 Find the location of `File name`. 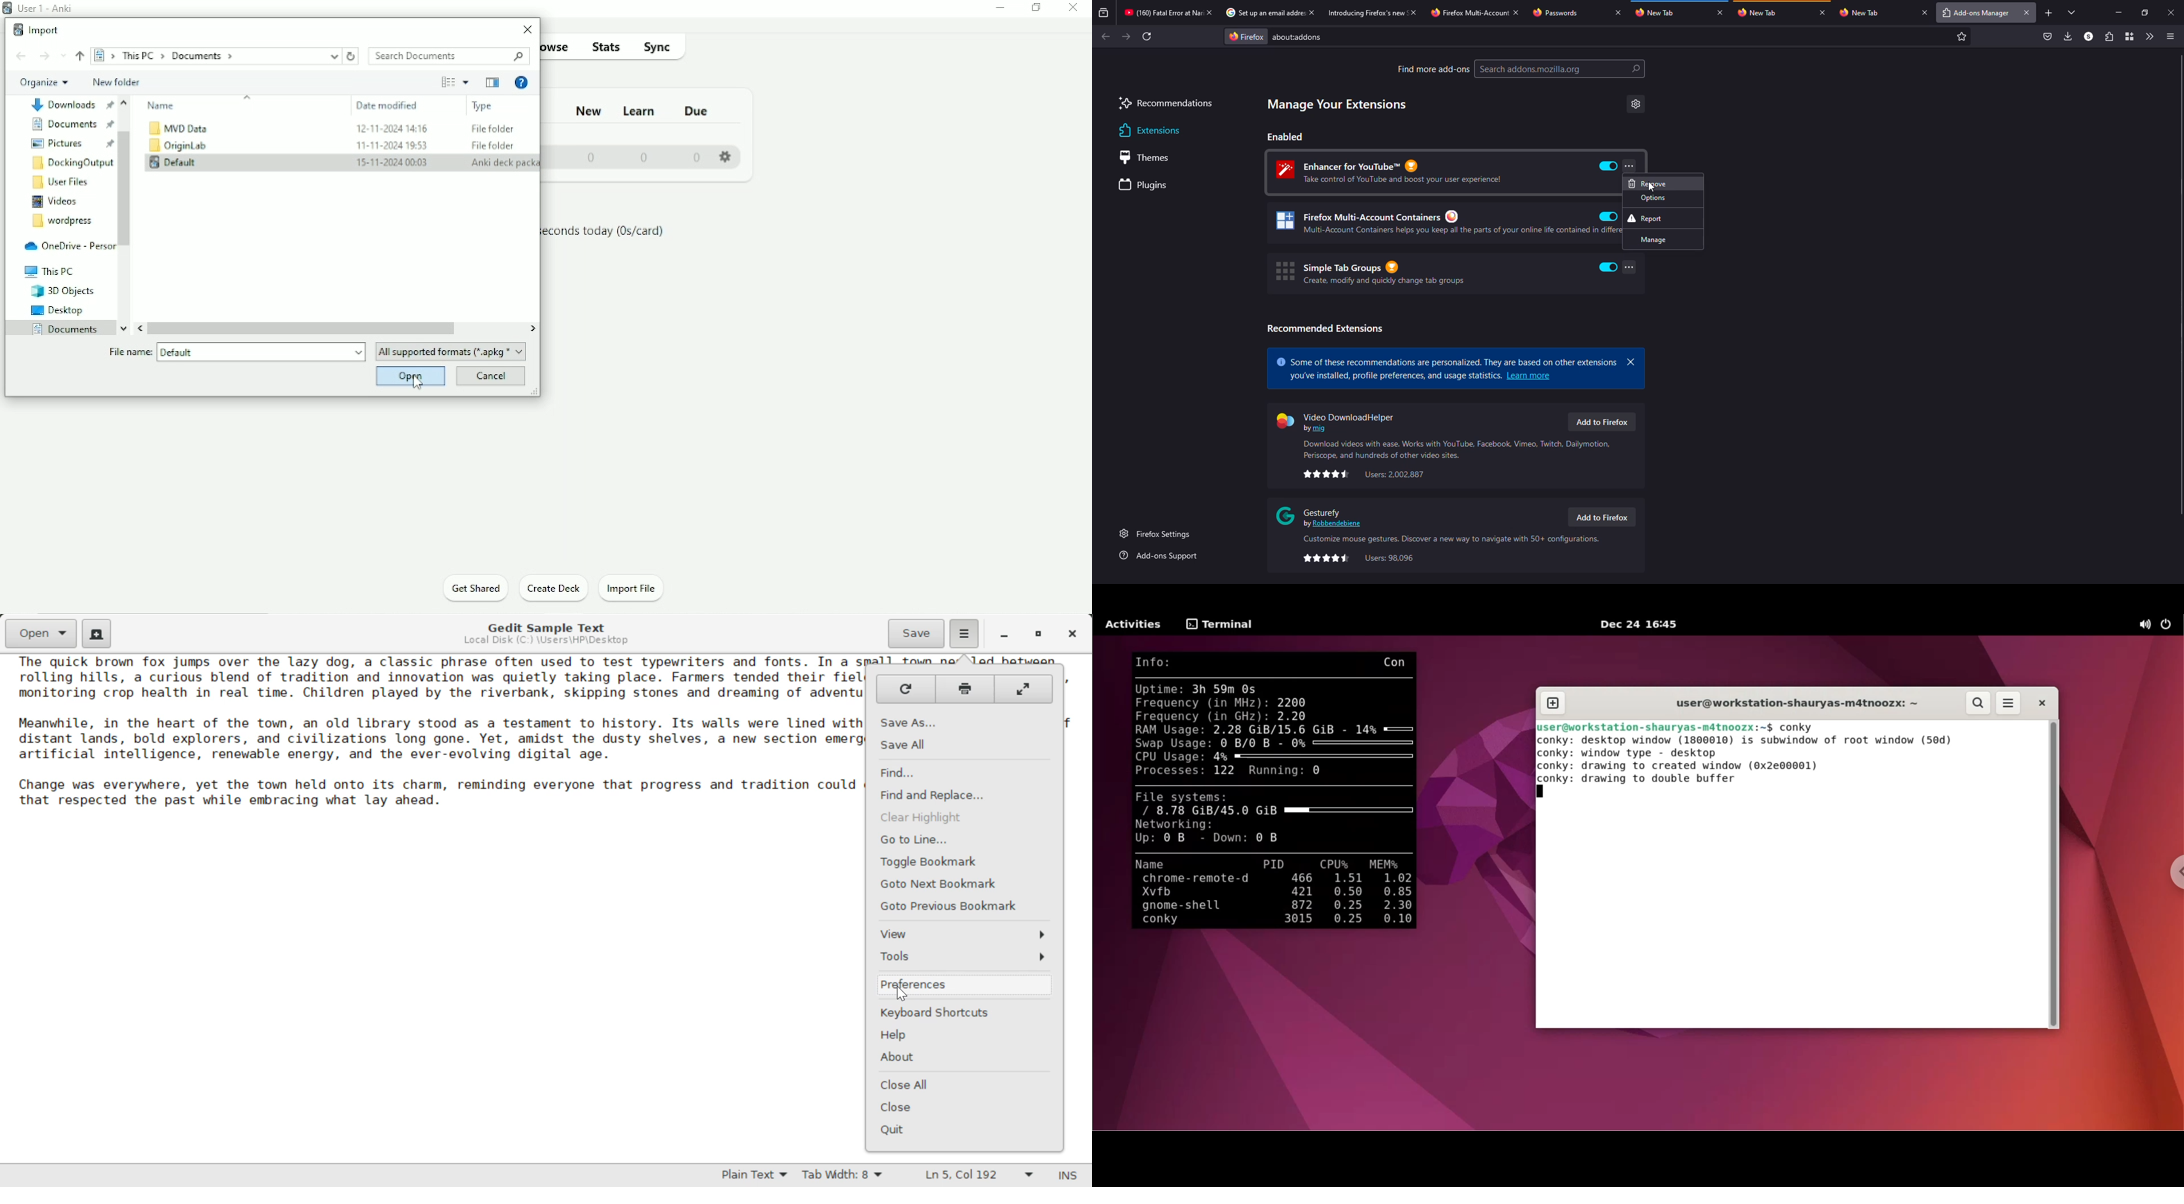

File name is located at coordinates (238, 352).